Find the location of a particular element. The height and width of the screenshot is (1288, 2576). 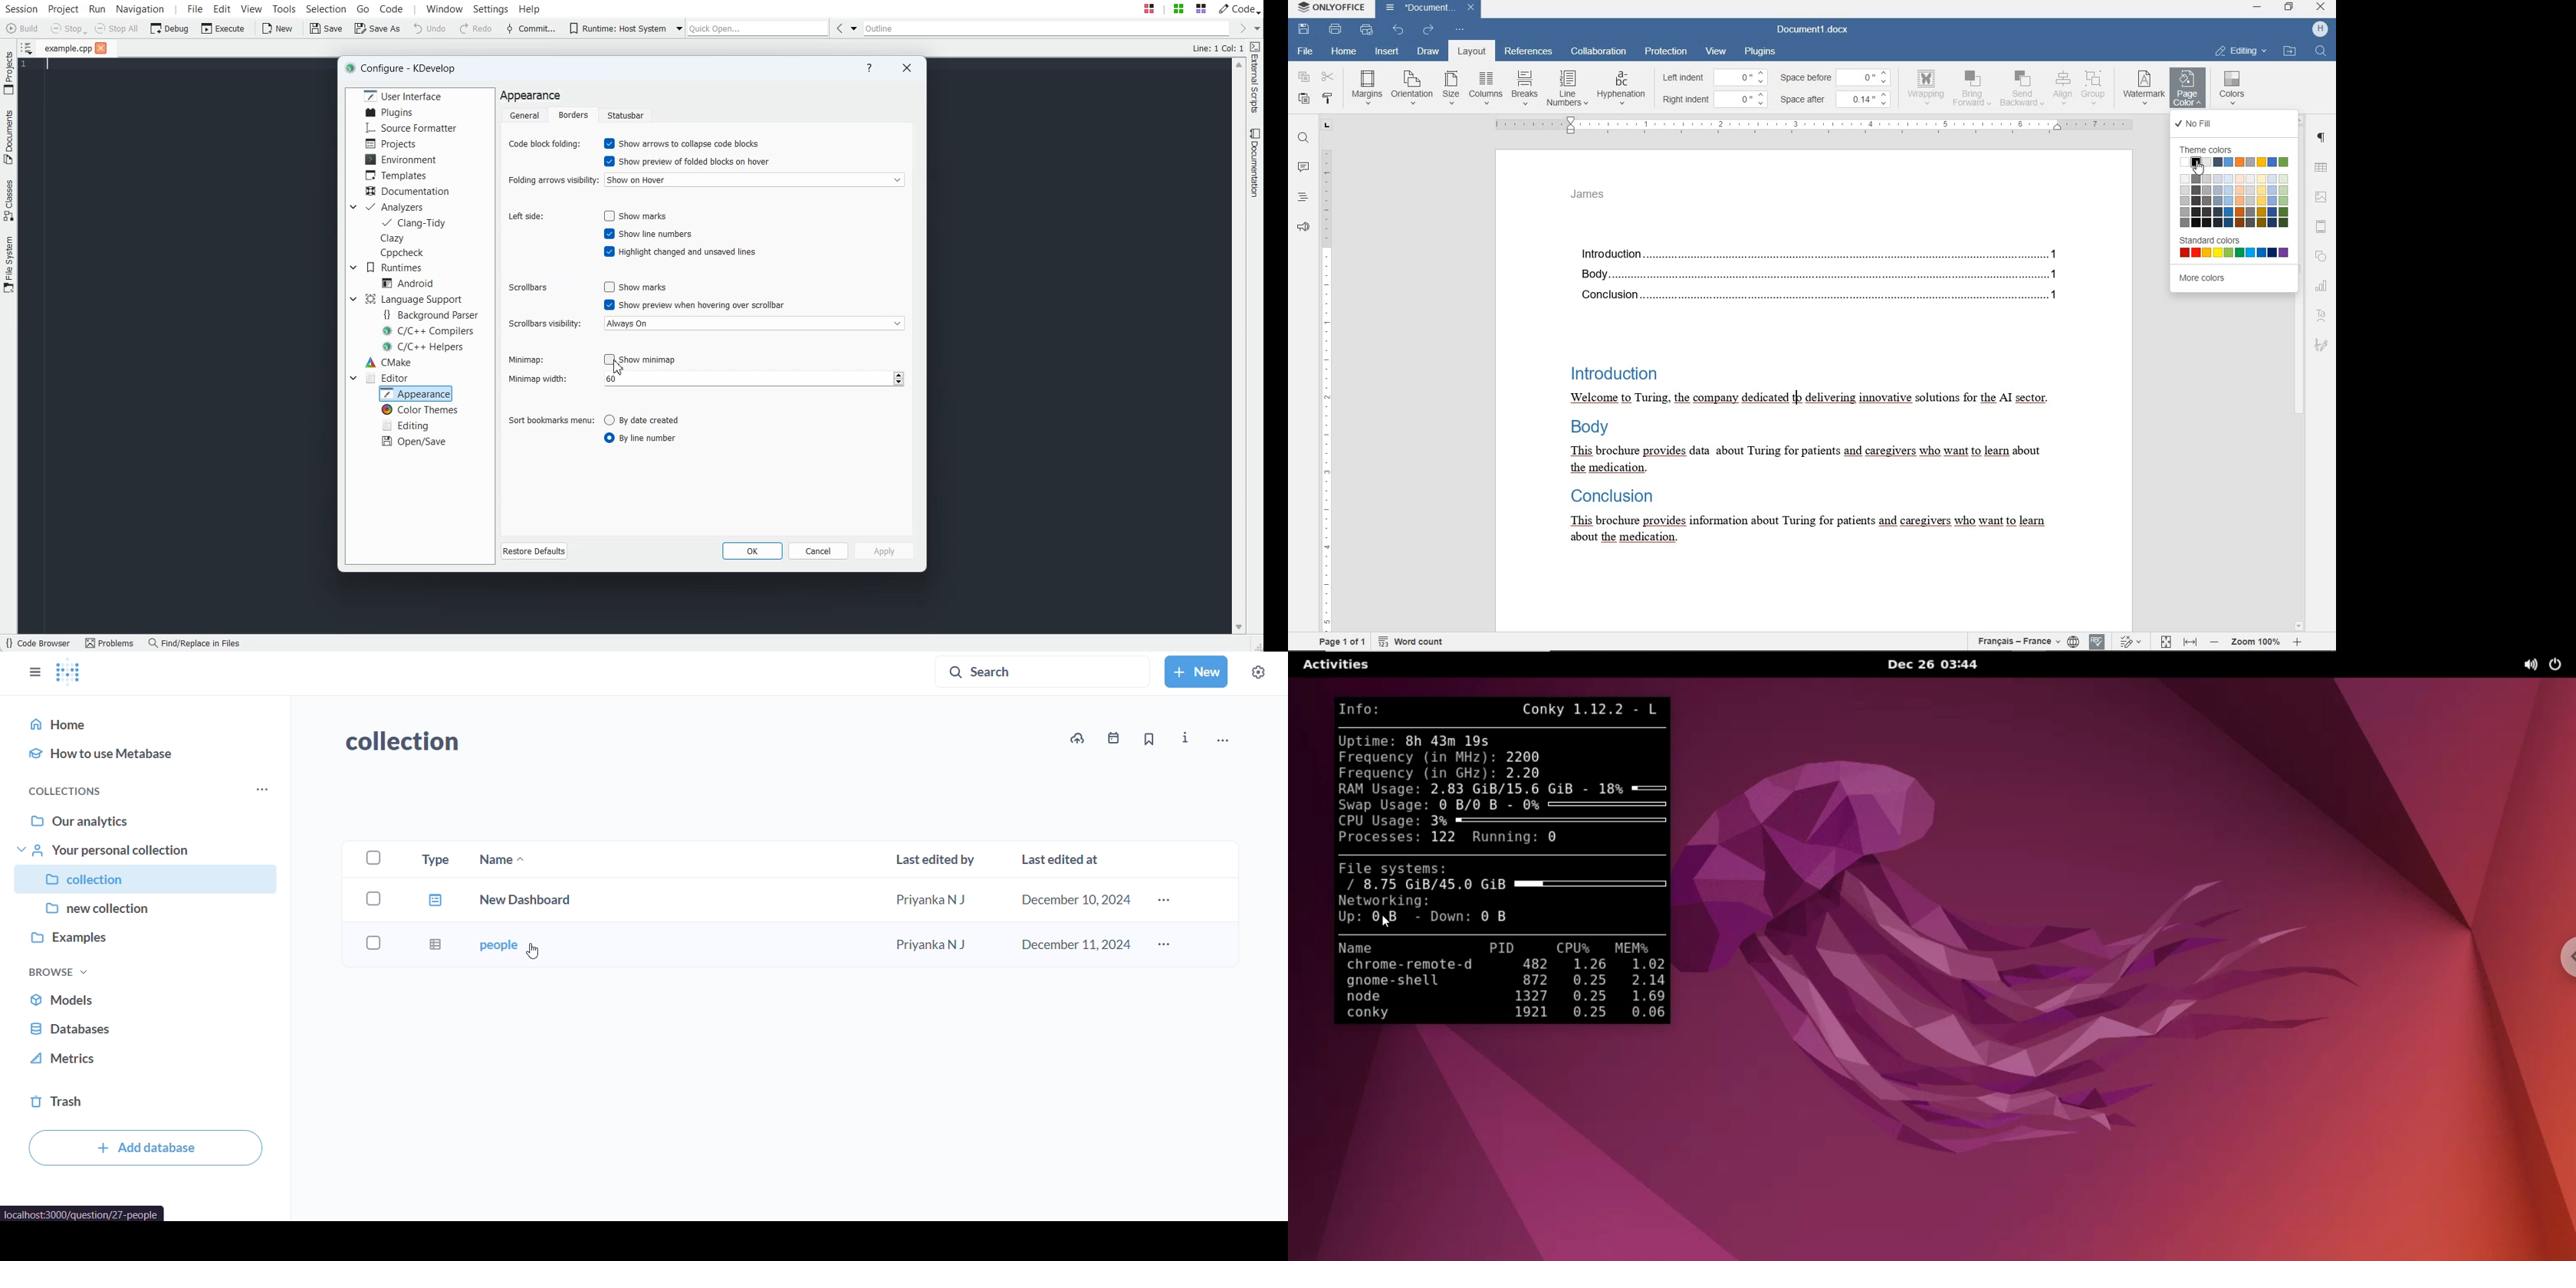

left indent is located at coordinates (1683, 78).